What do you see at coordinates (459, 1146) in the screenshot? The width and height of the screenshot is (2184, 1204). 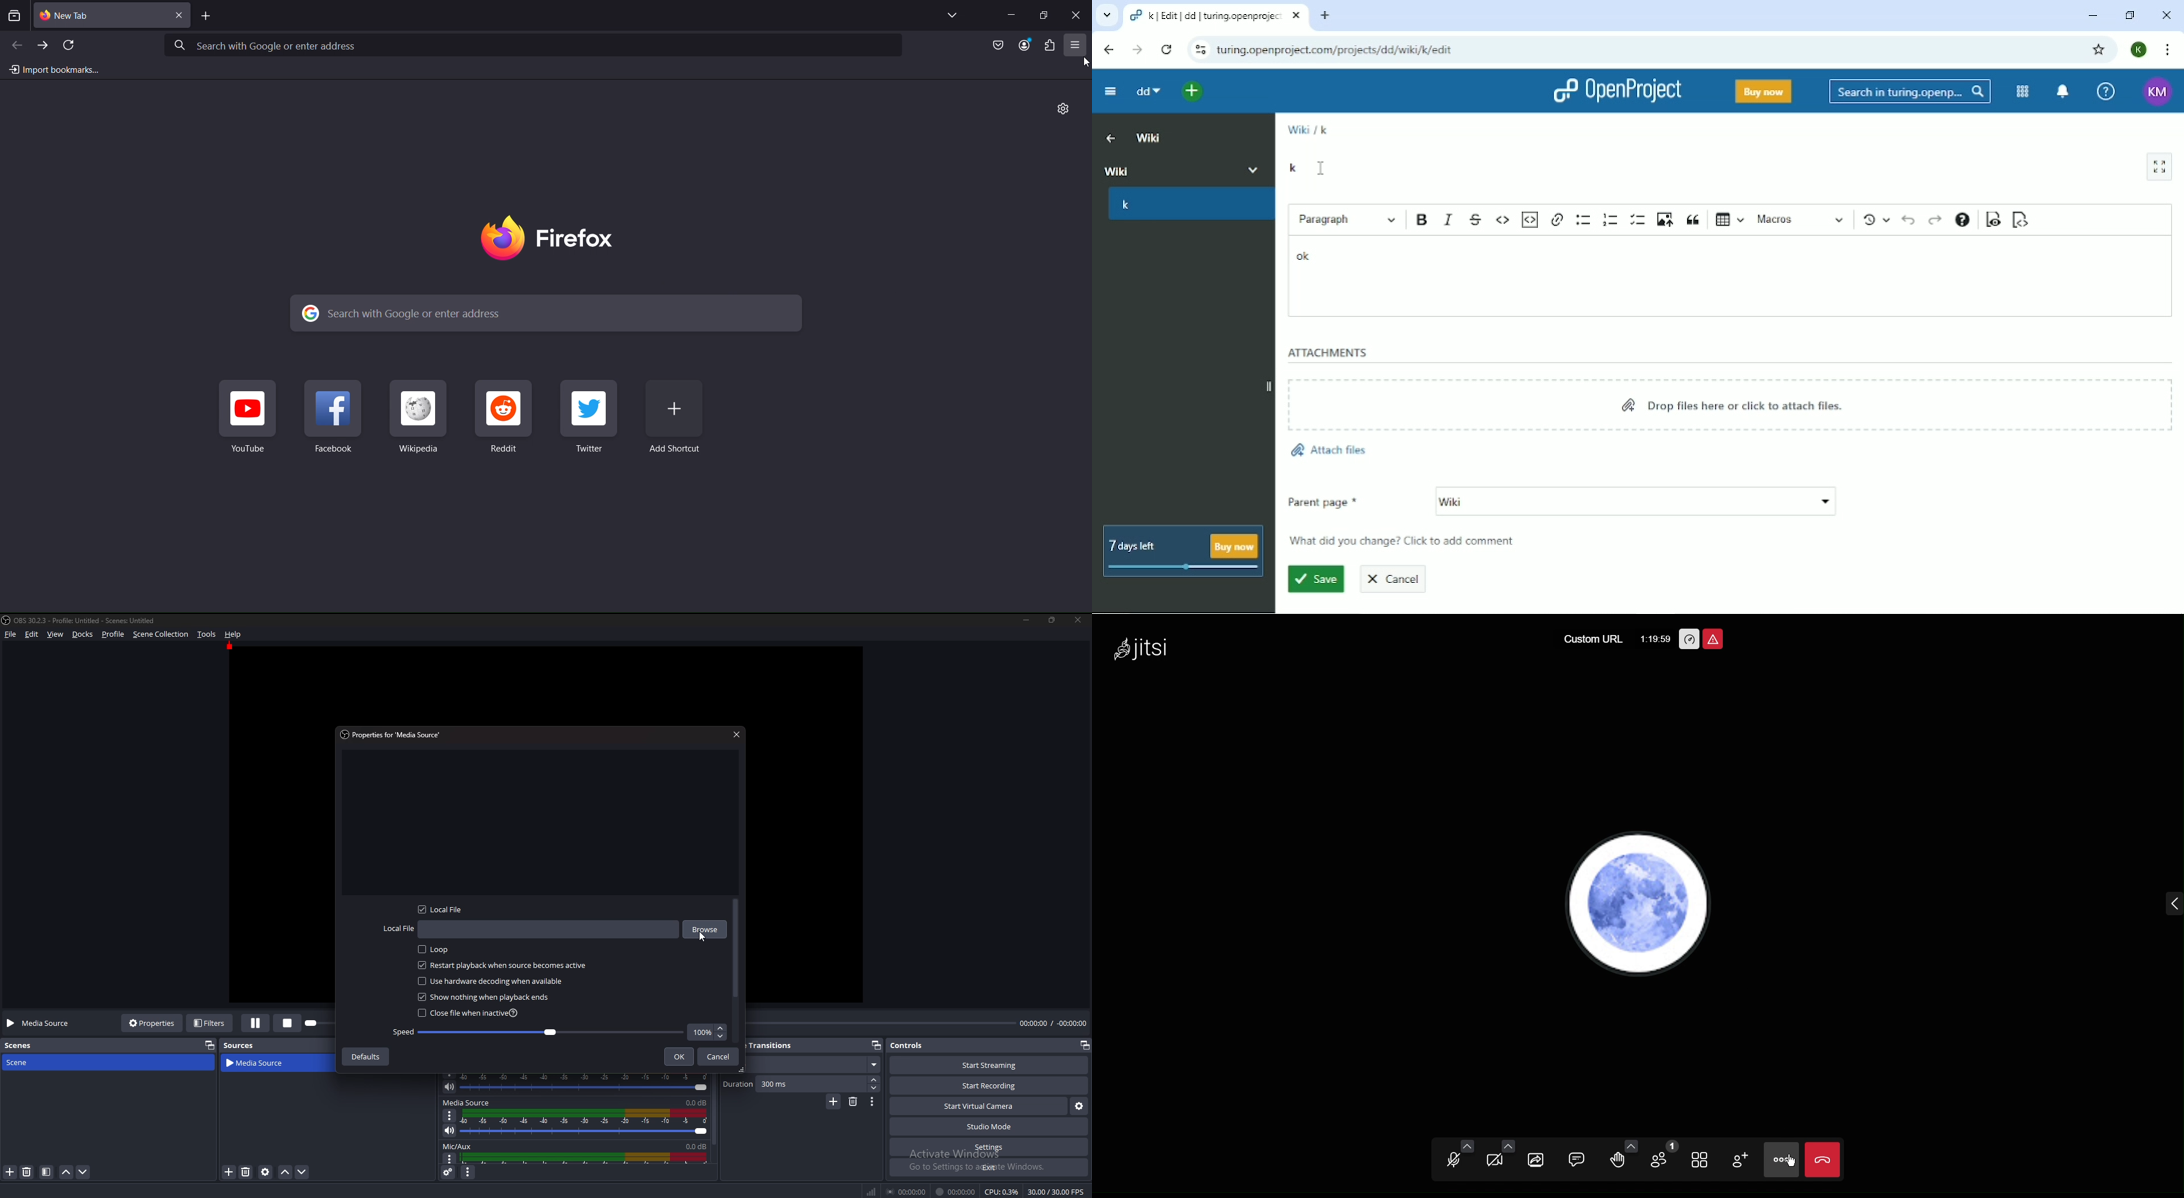 I see `mic/aux` at bounding box center [459, 1146].